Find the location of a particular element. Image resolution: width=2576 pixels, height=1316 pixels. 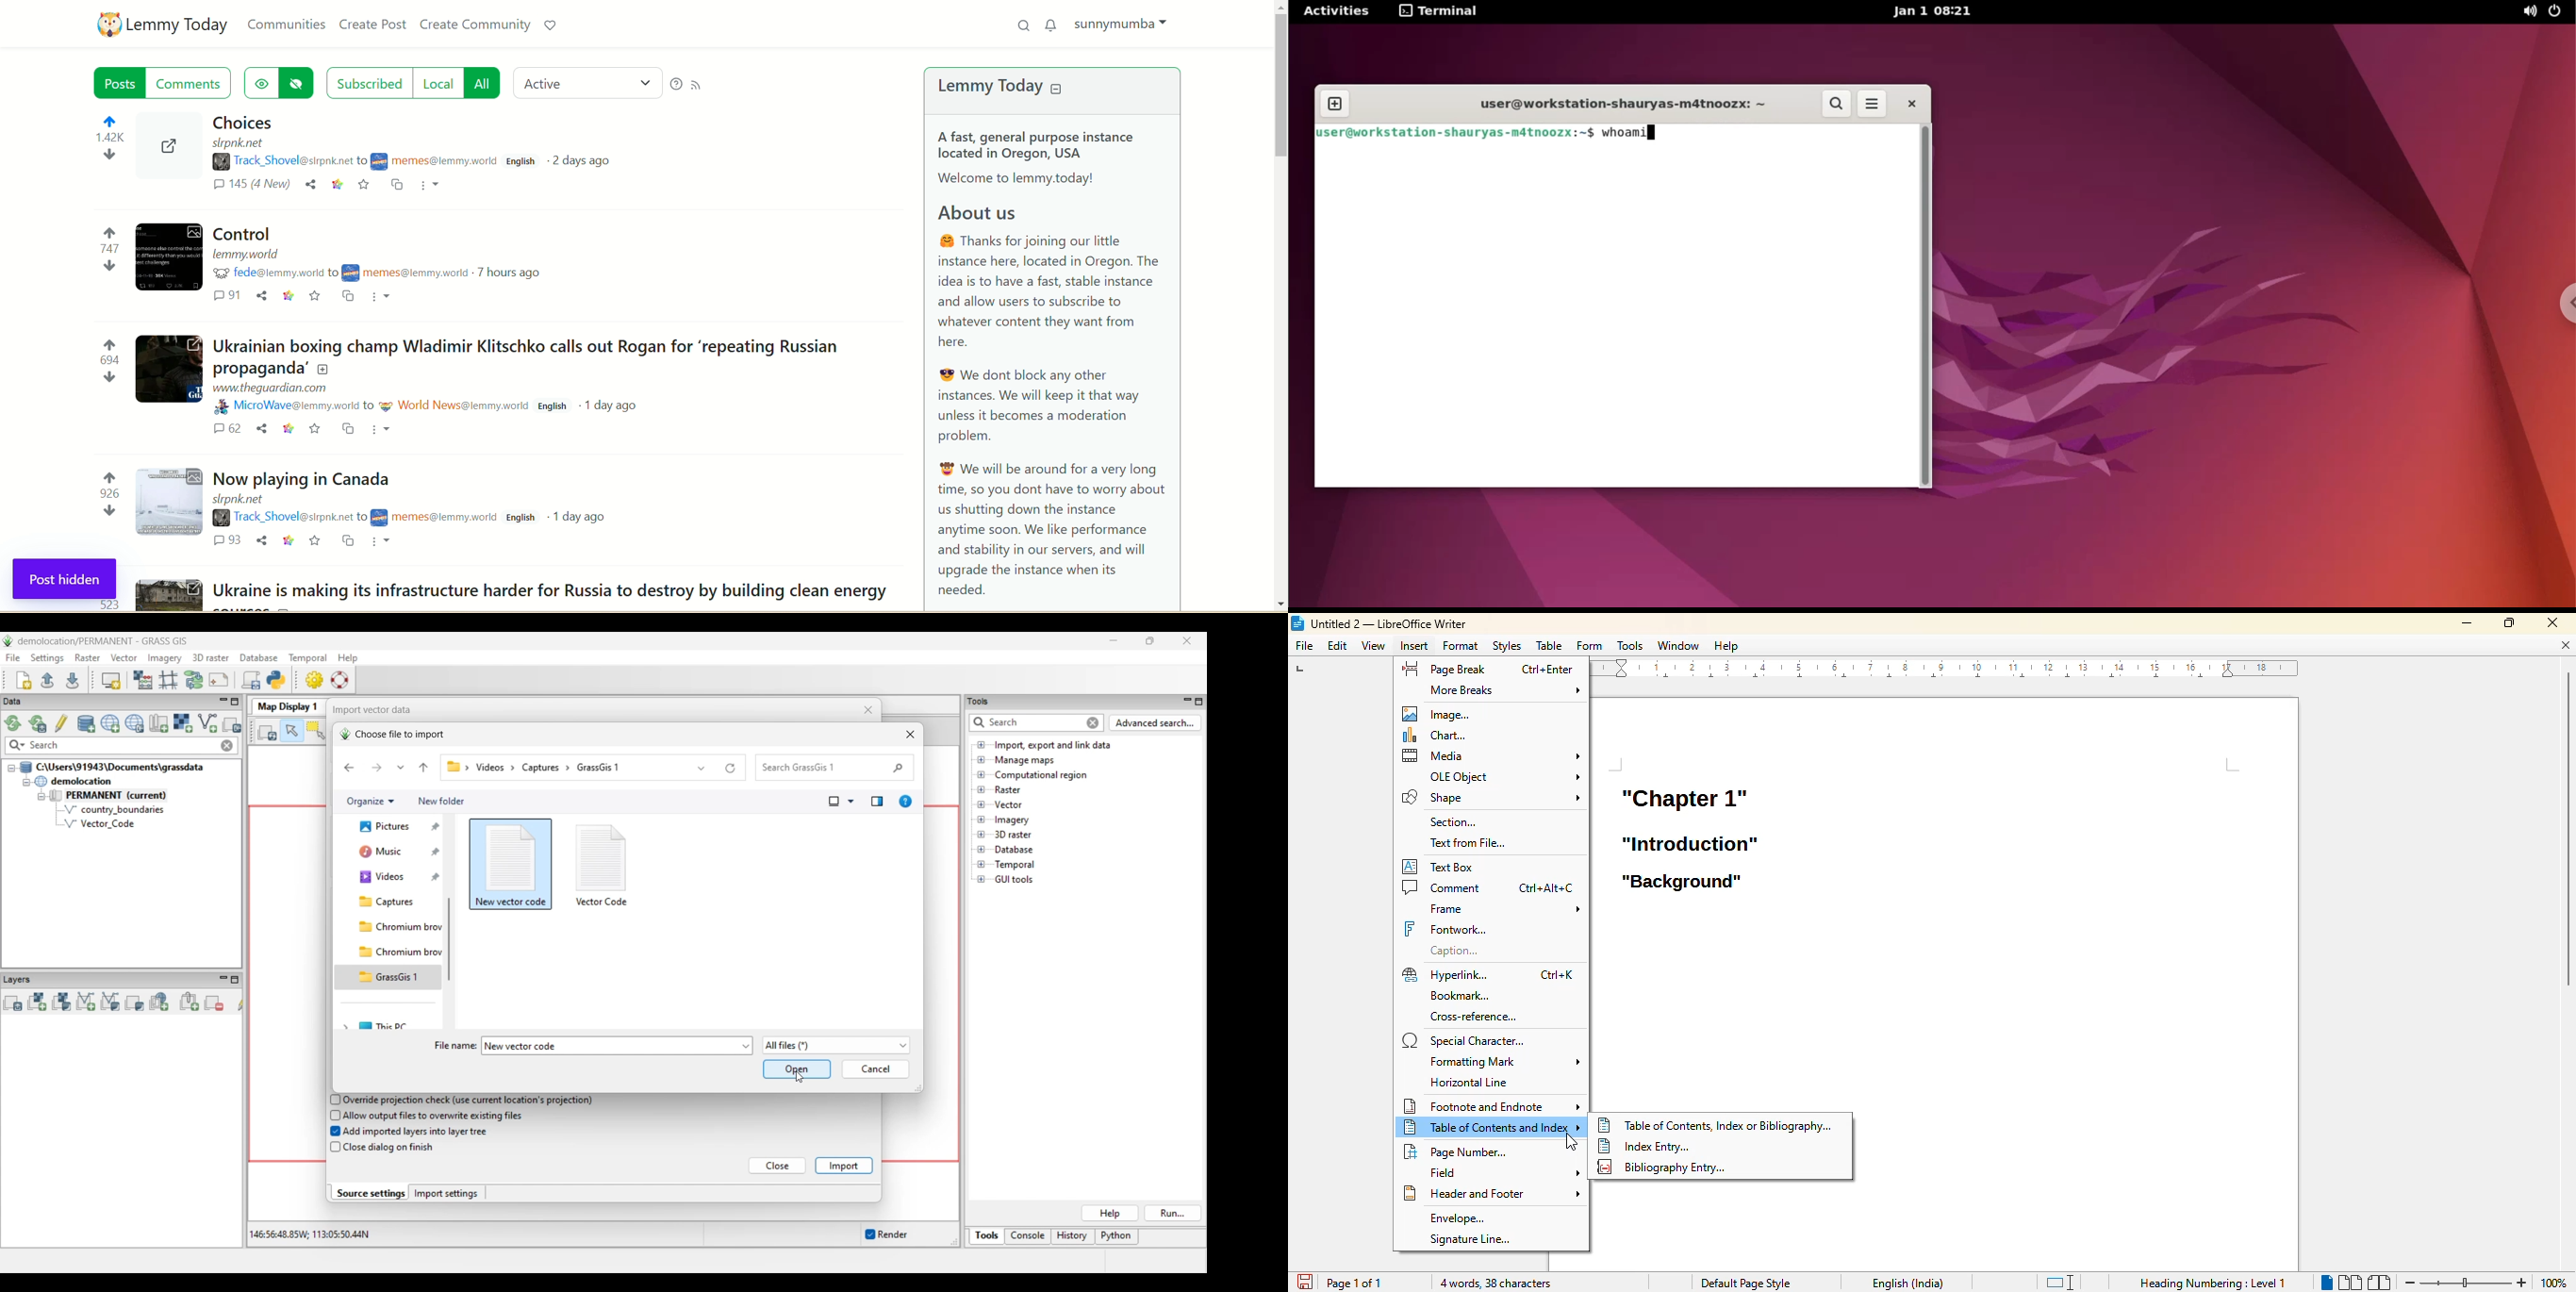

cross post is located at coordinates (349, 541).